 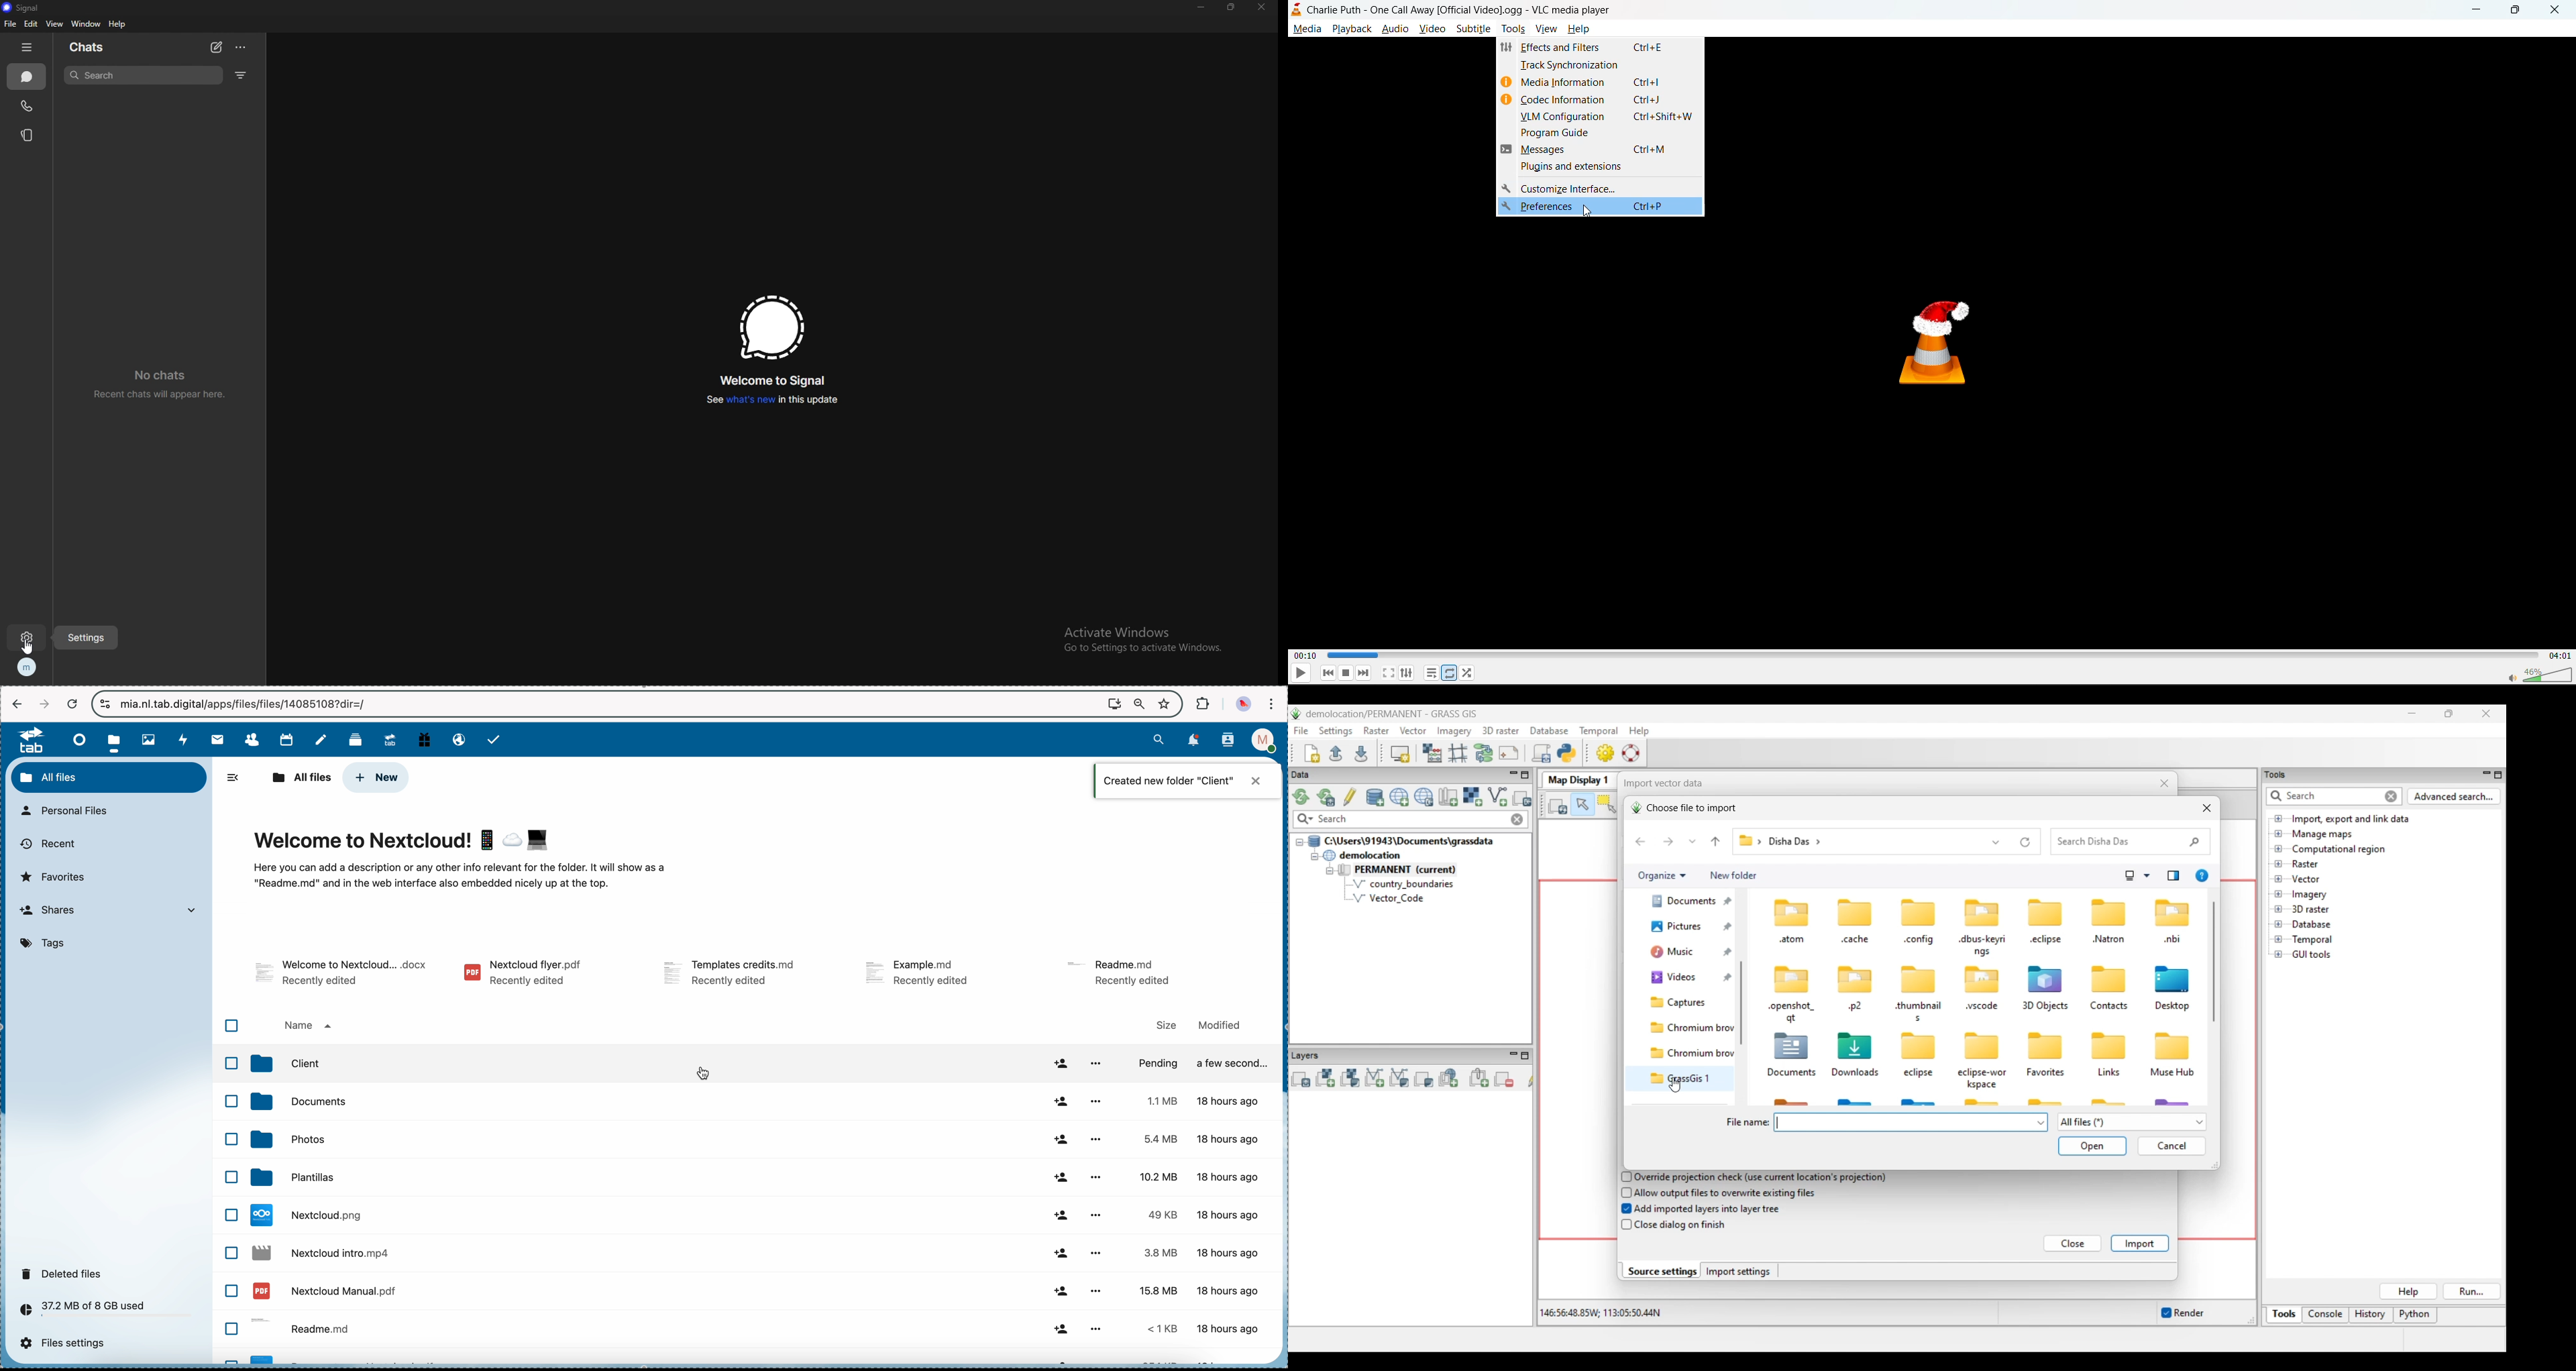 I want to click on customize and control Google Chrome, so click(x=1270, y=704).